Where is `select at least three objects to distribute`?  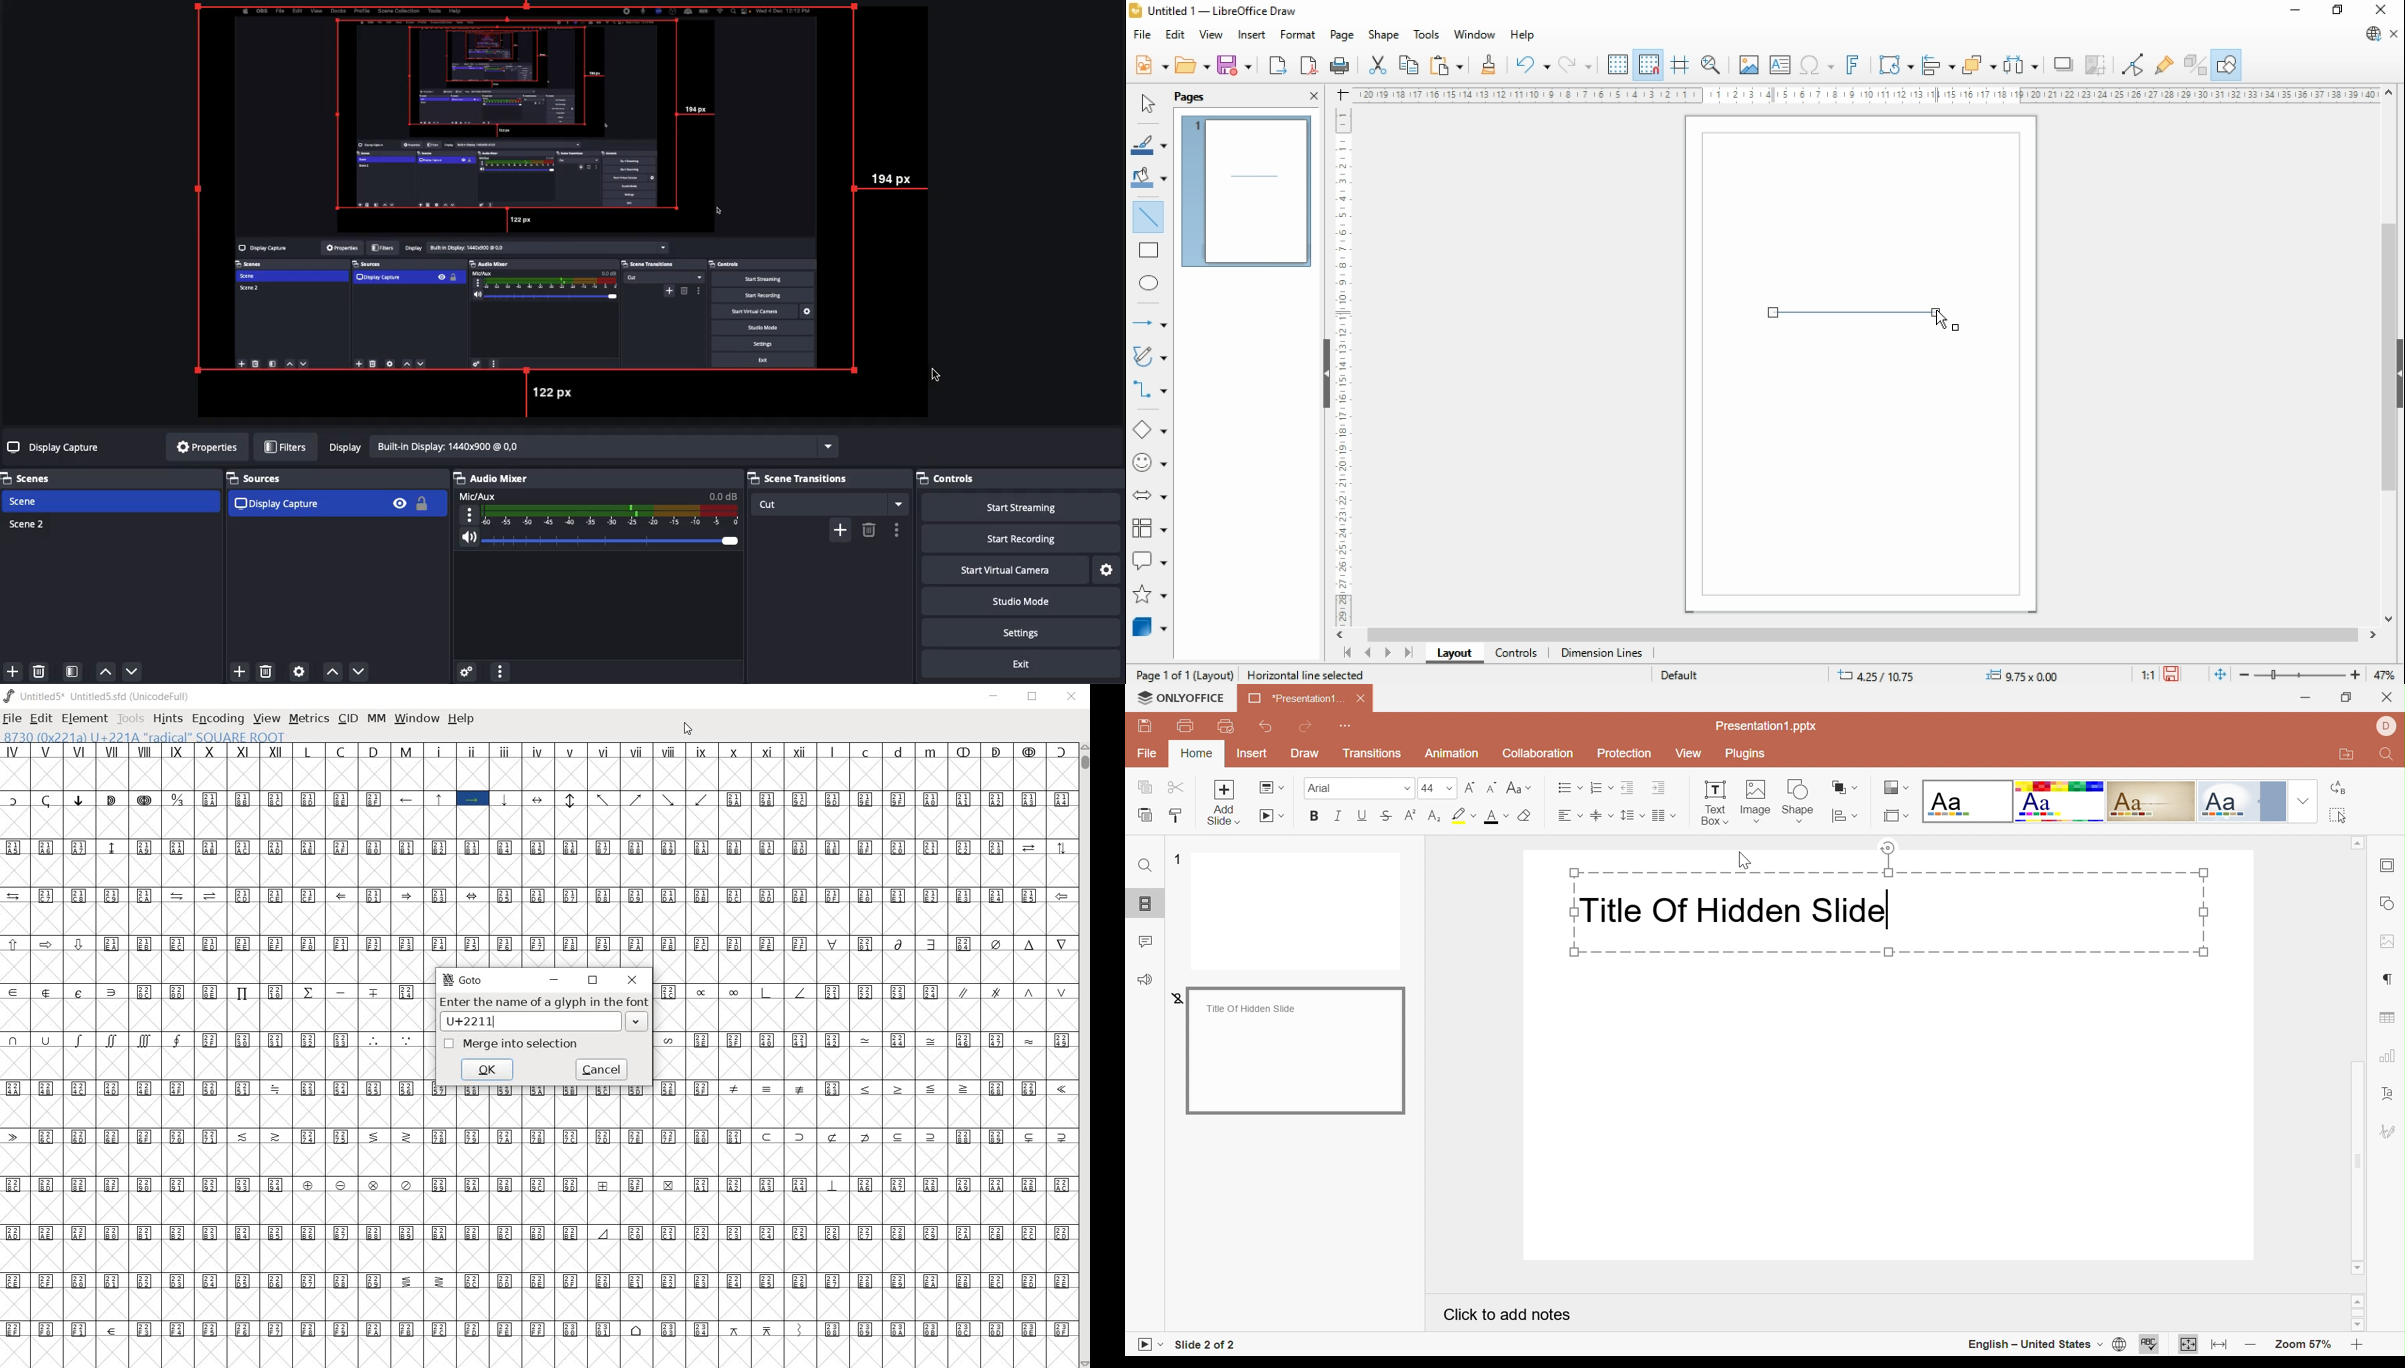
select at least three objects to distribute is located at coordinates (2022, 65).